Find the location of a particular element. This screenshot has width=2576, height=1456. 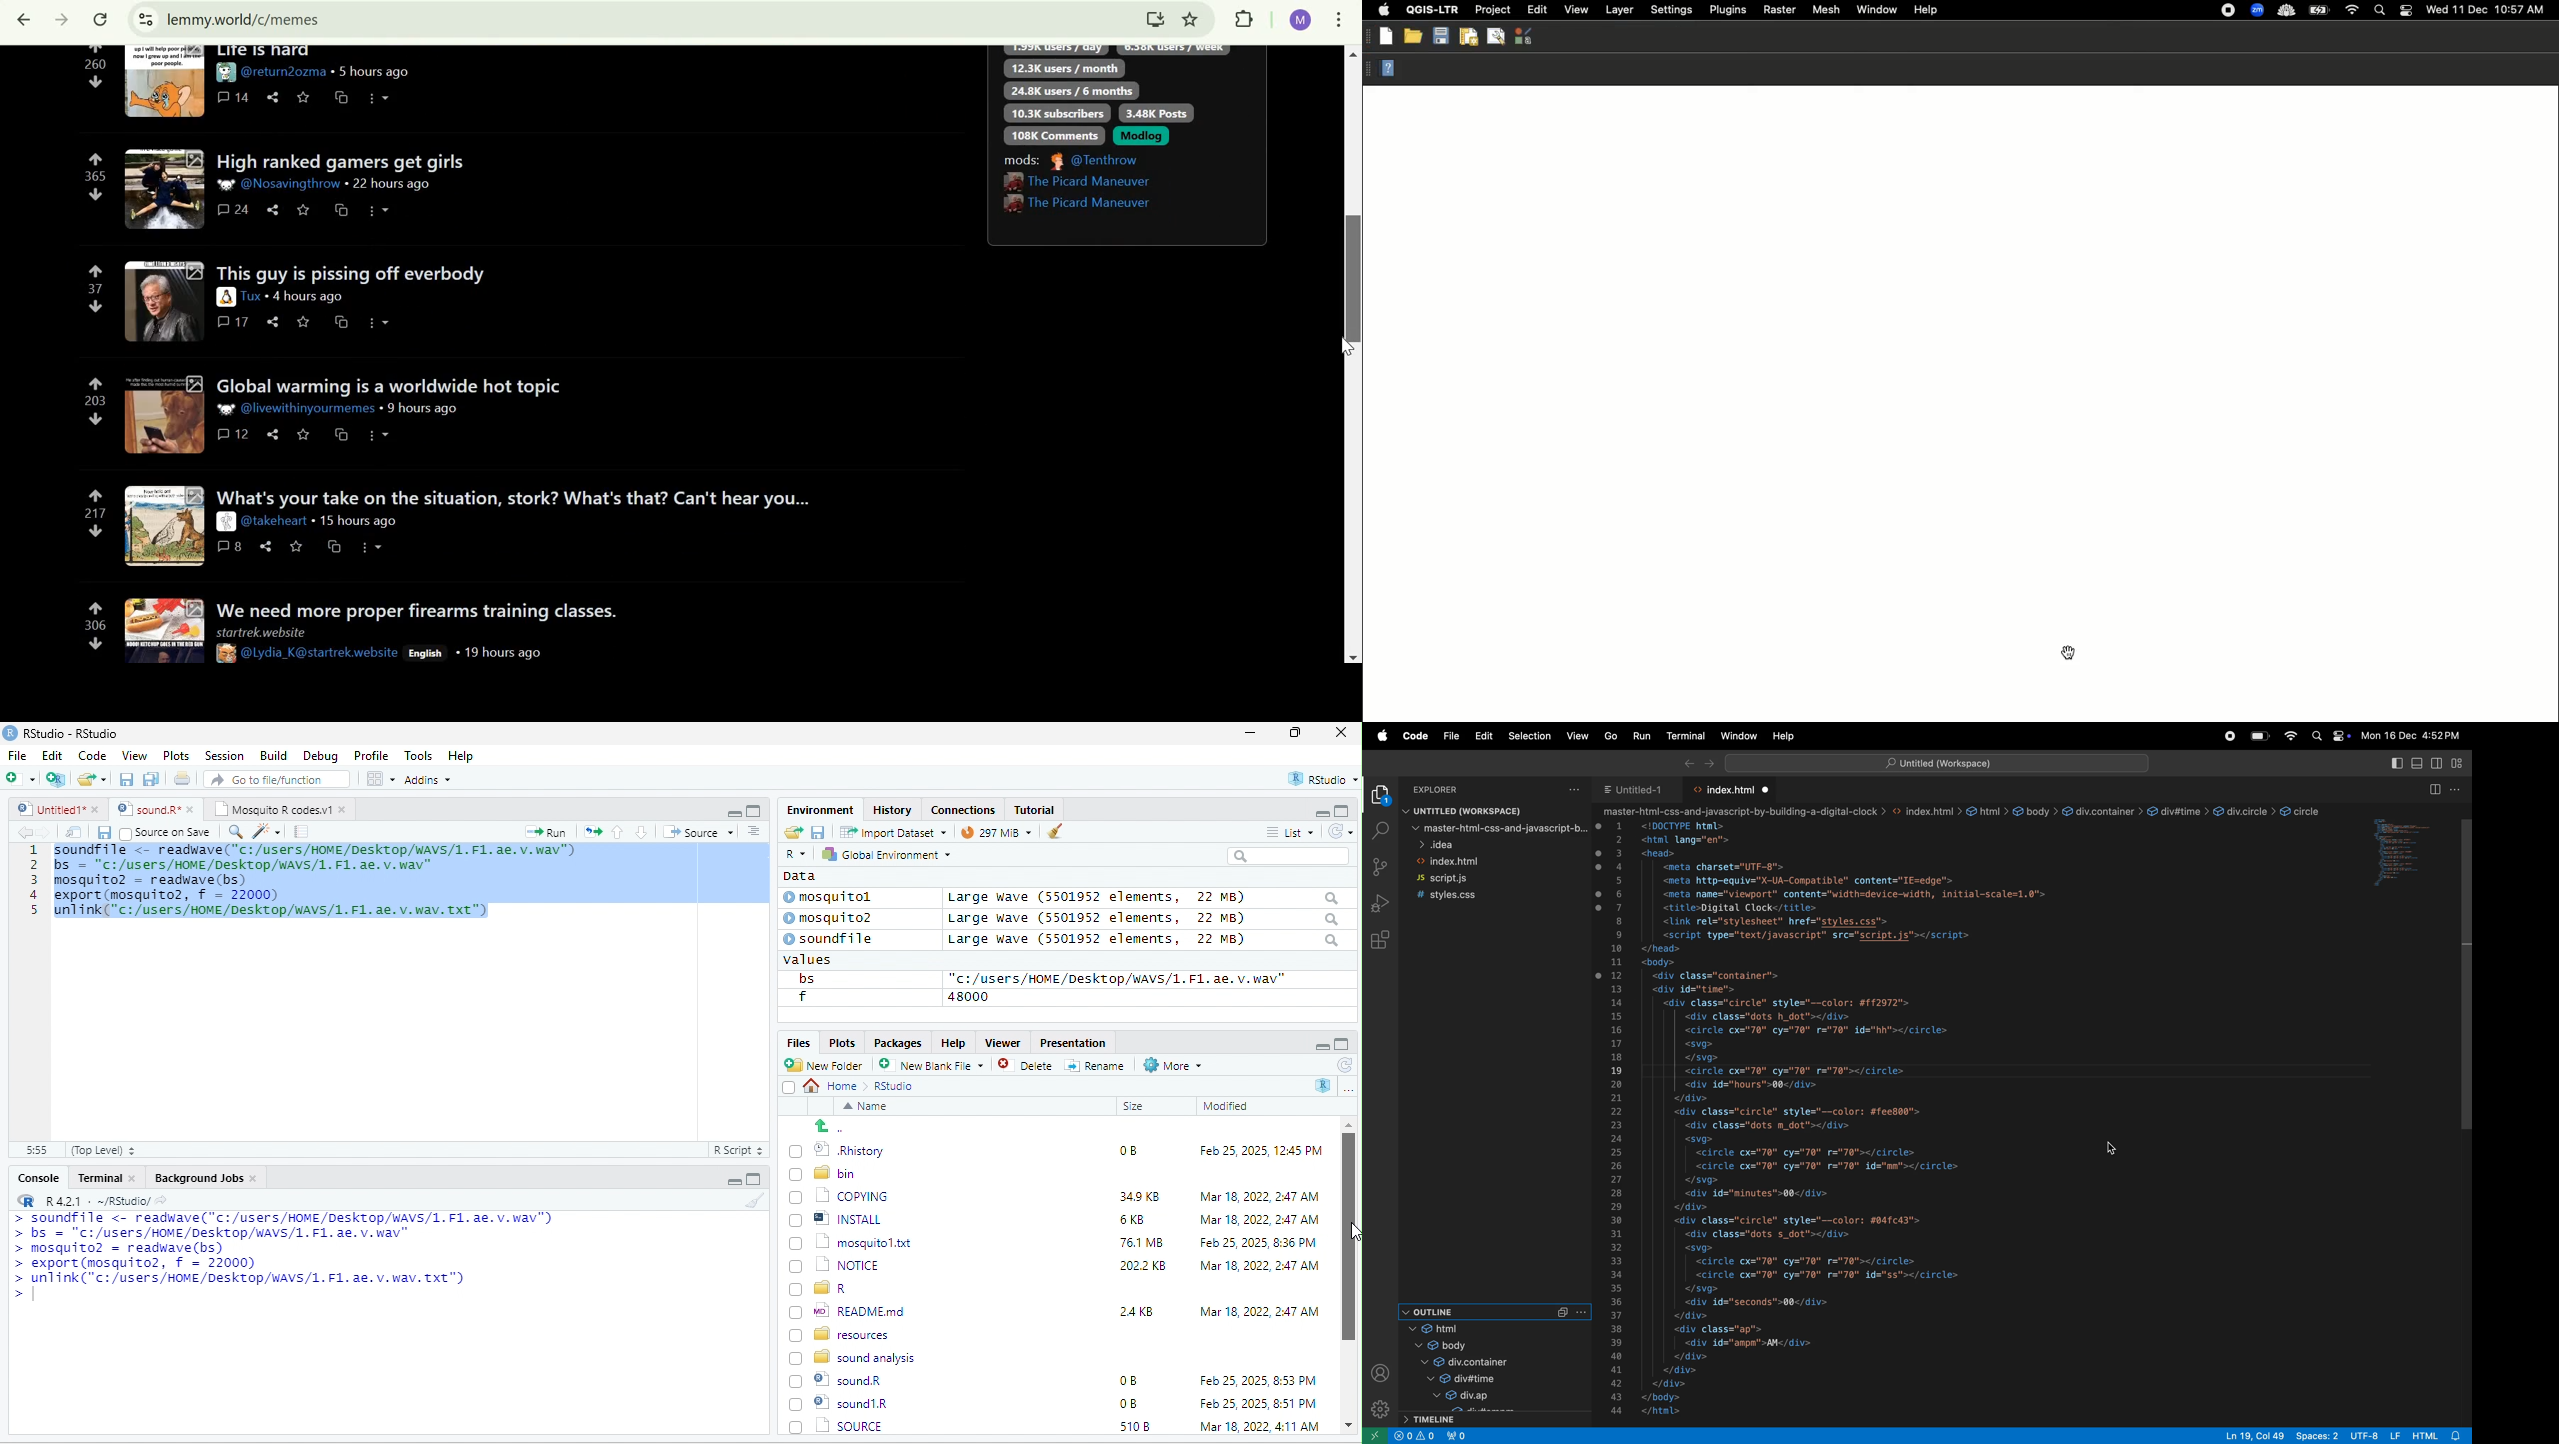

minimize is located at coordinates (1314, 812).